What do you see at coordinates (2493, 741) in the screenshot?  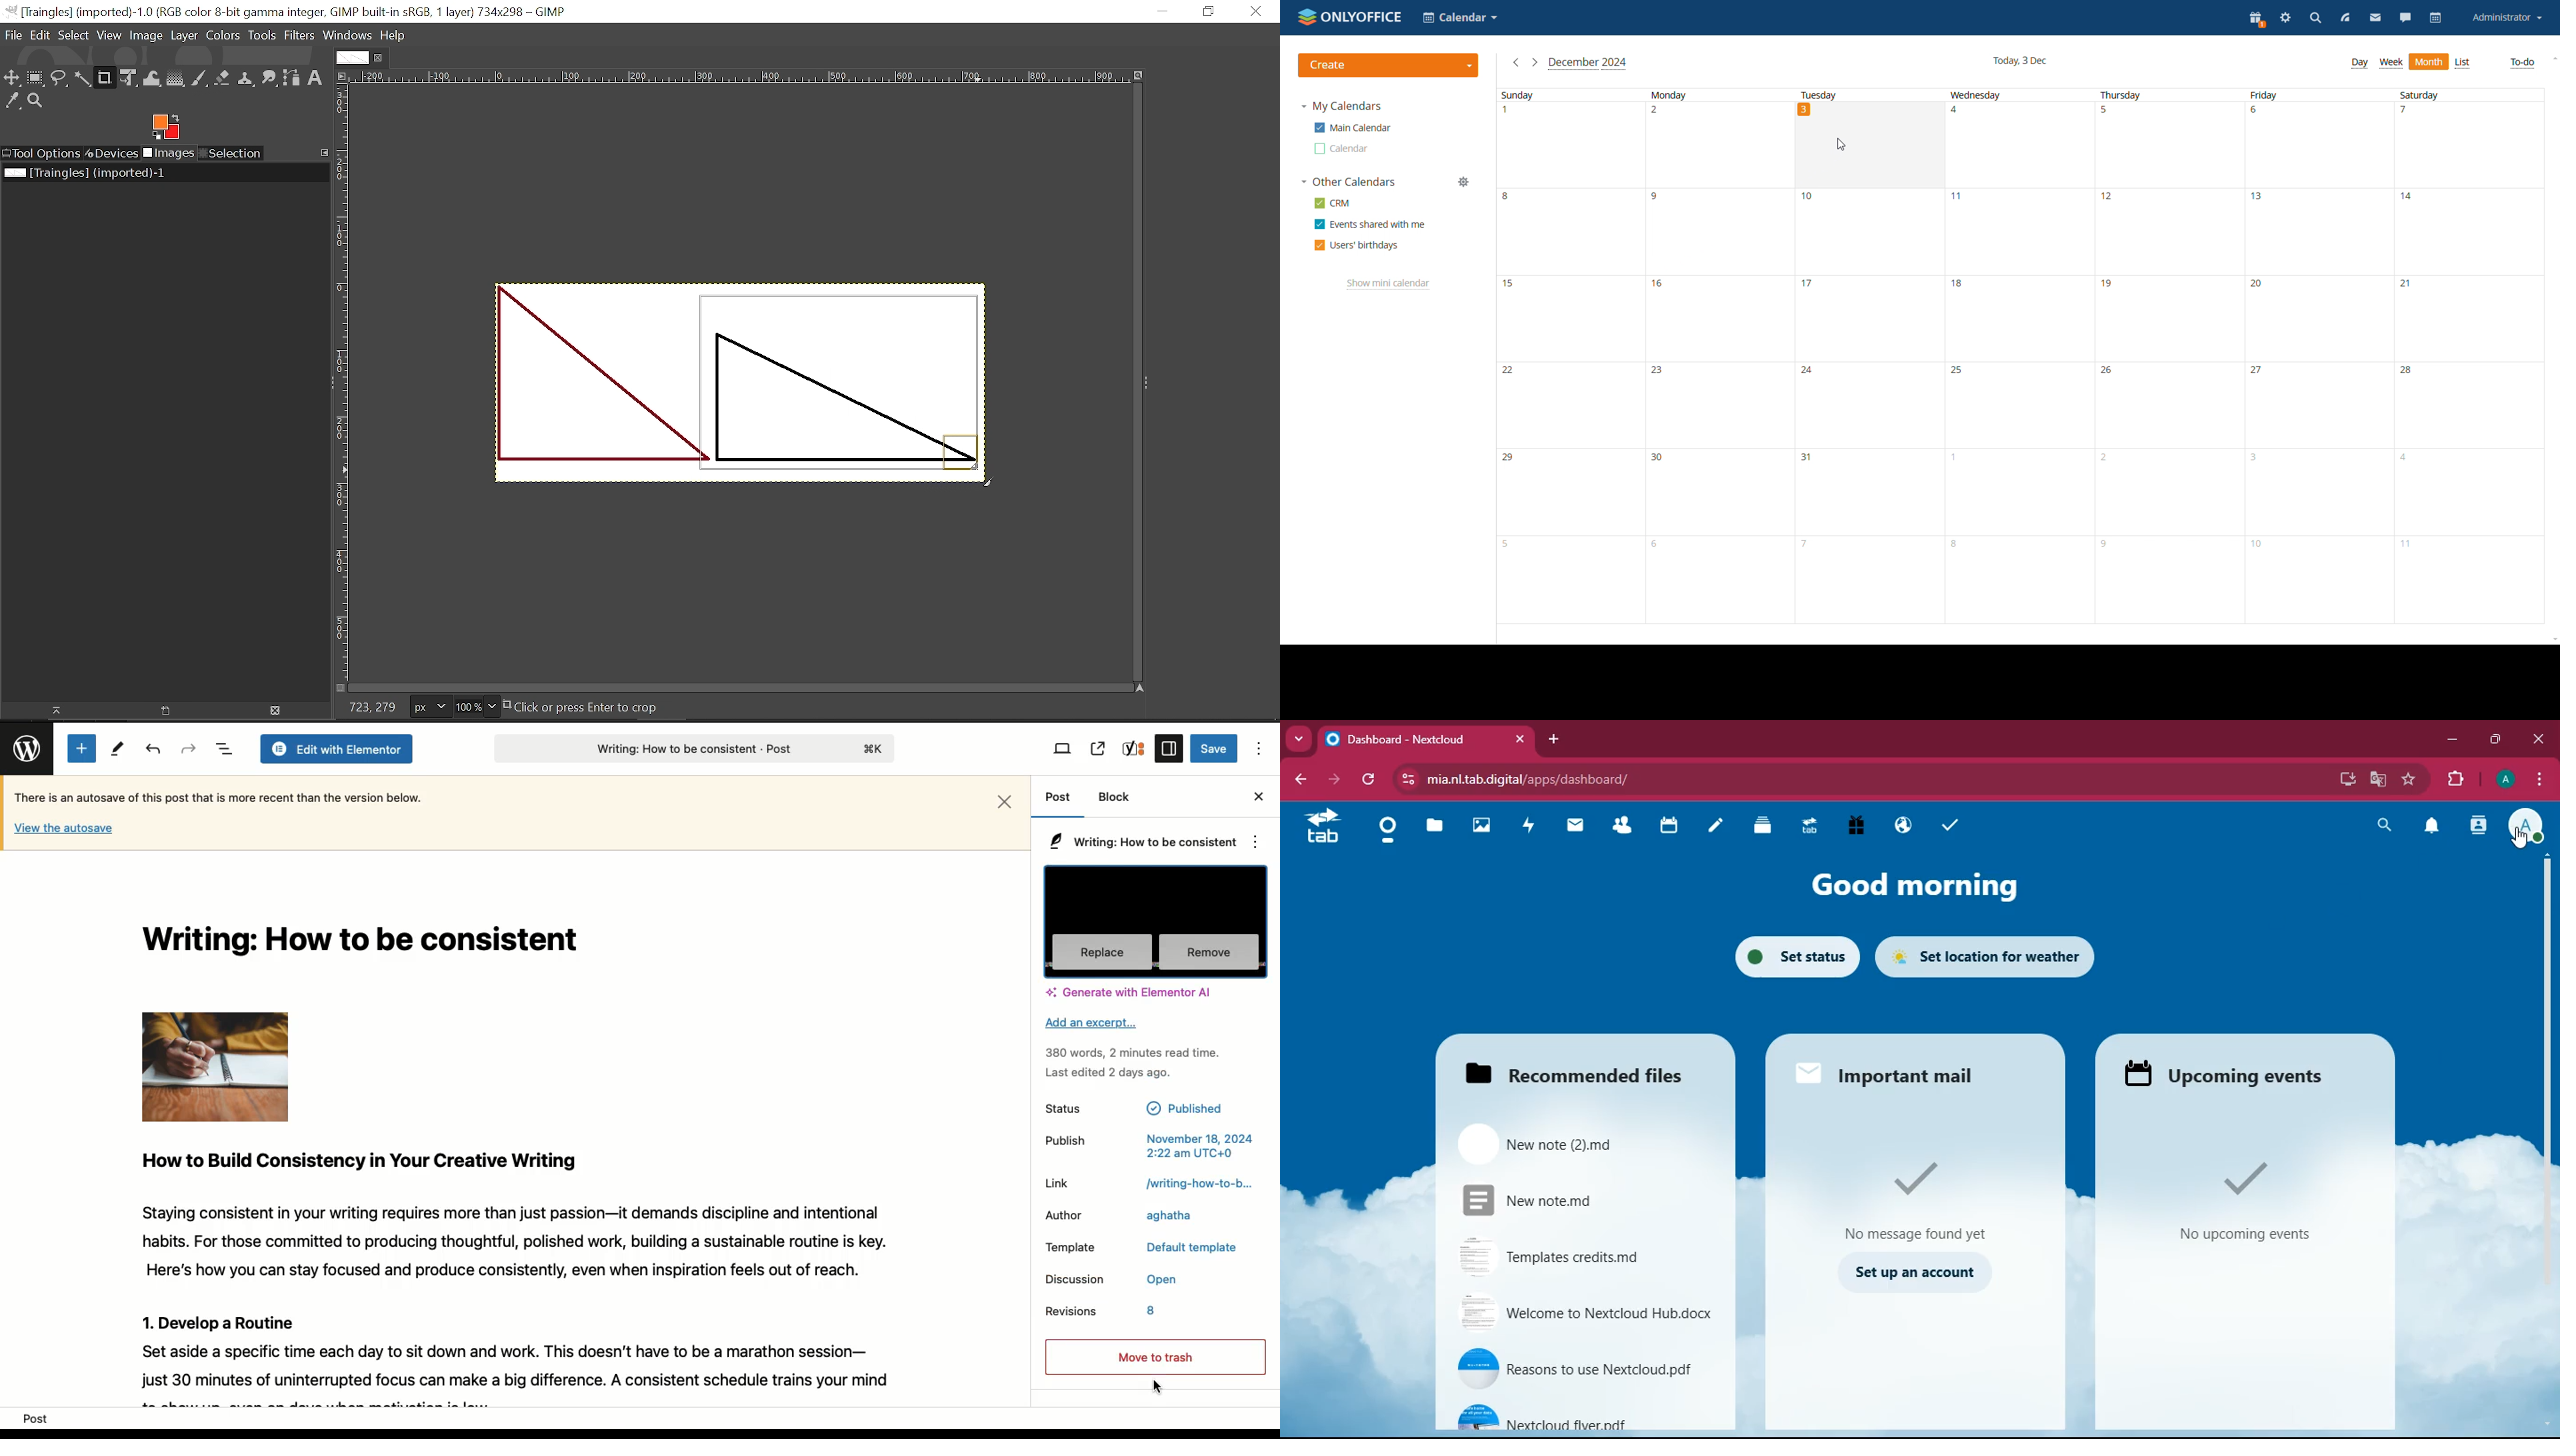 I see `maximize` at bounding box center [2493, 741].